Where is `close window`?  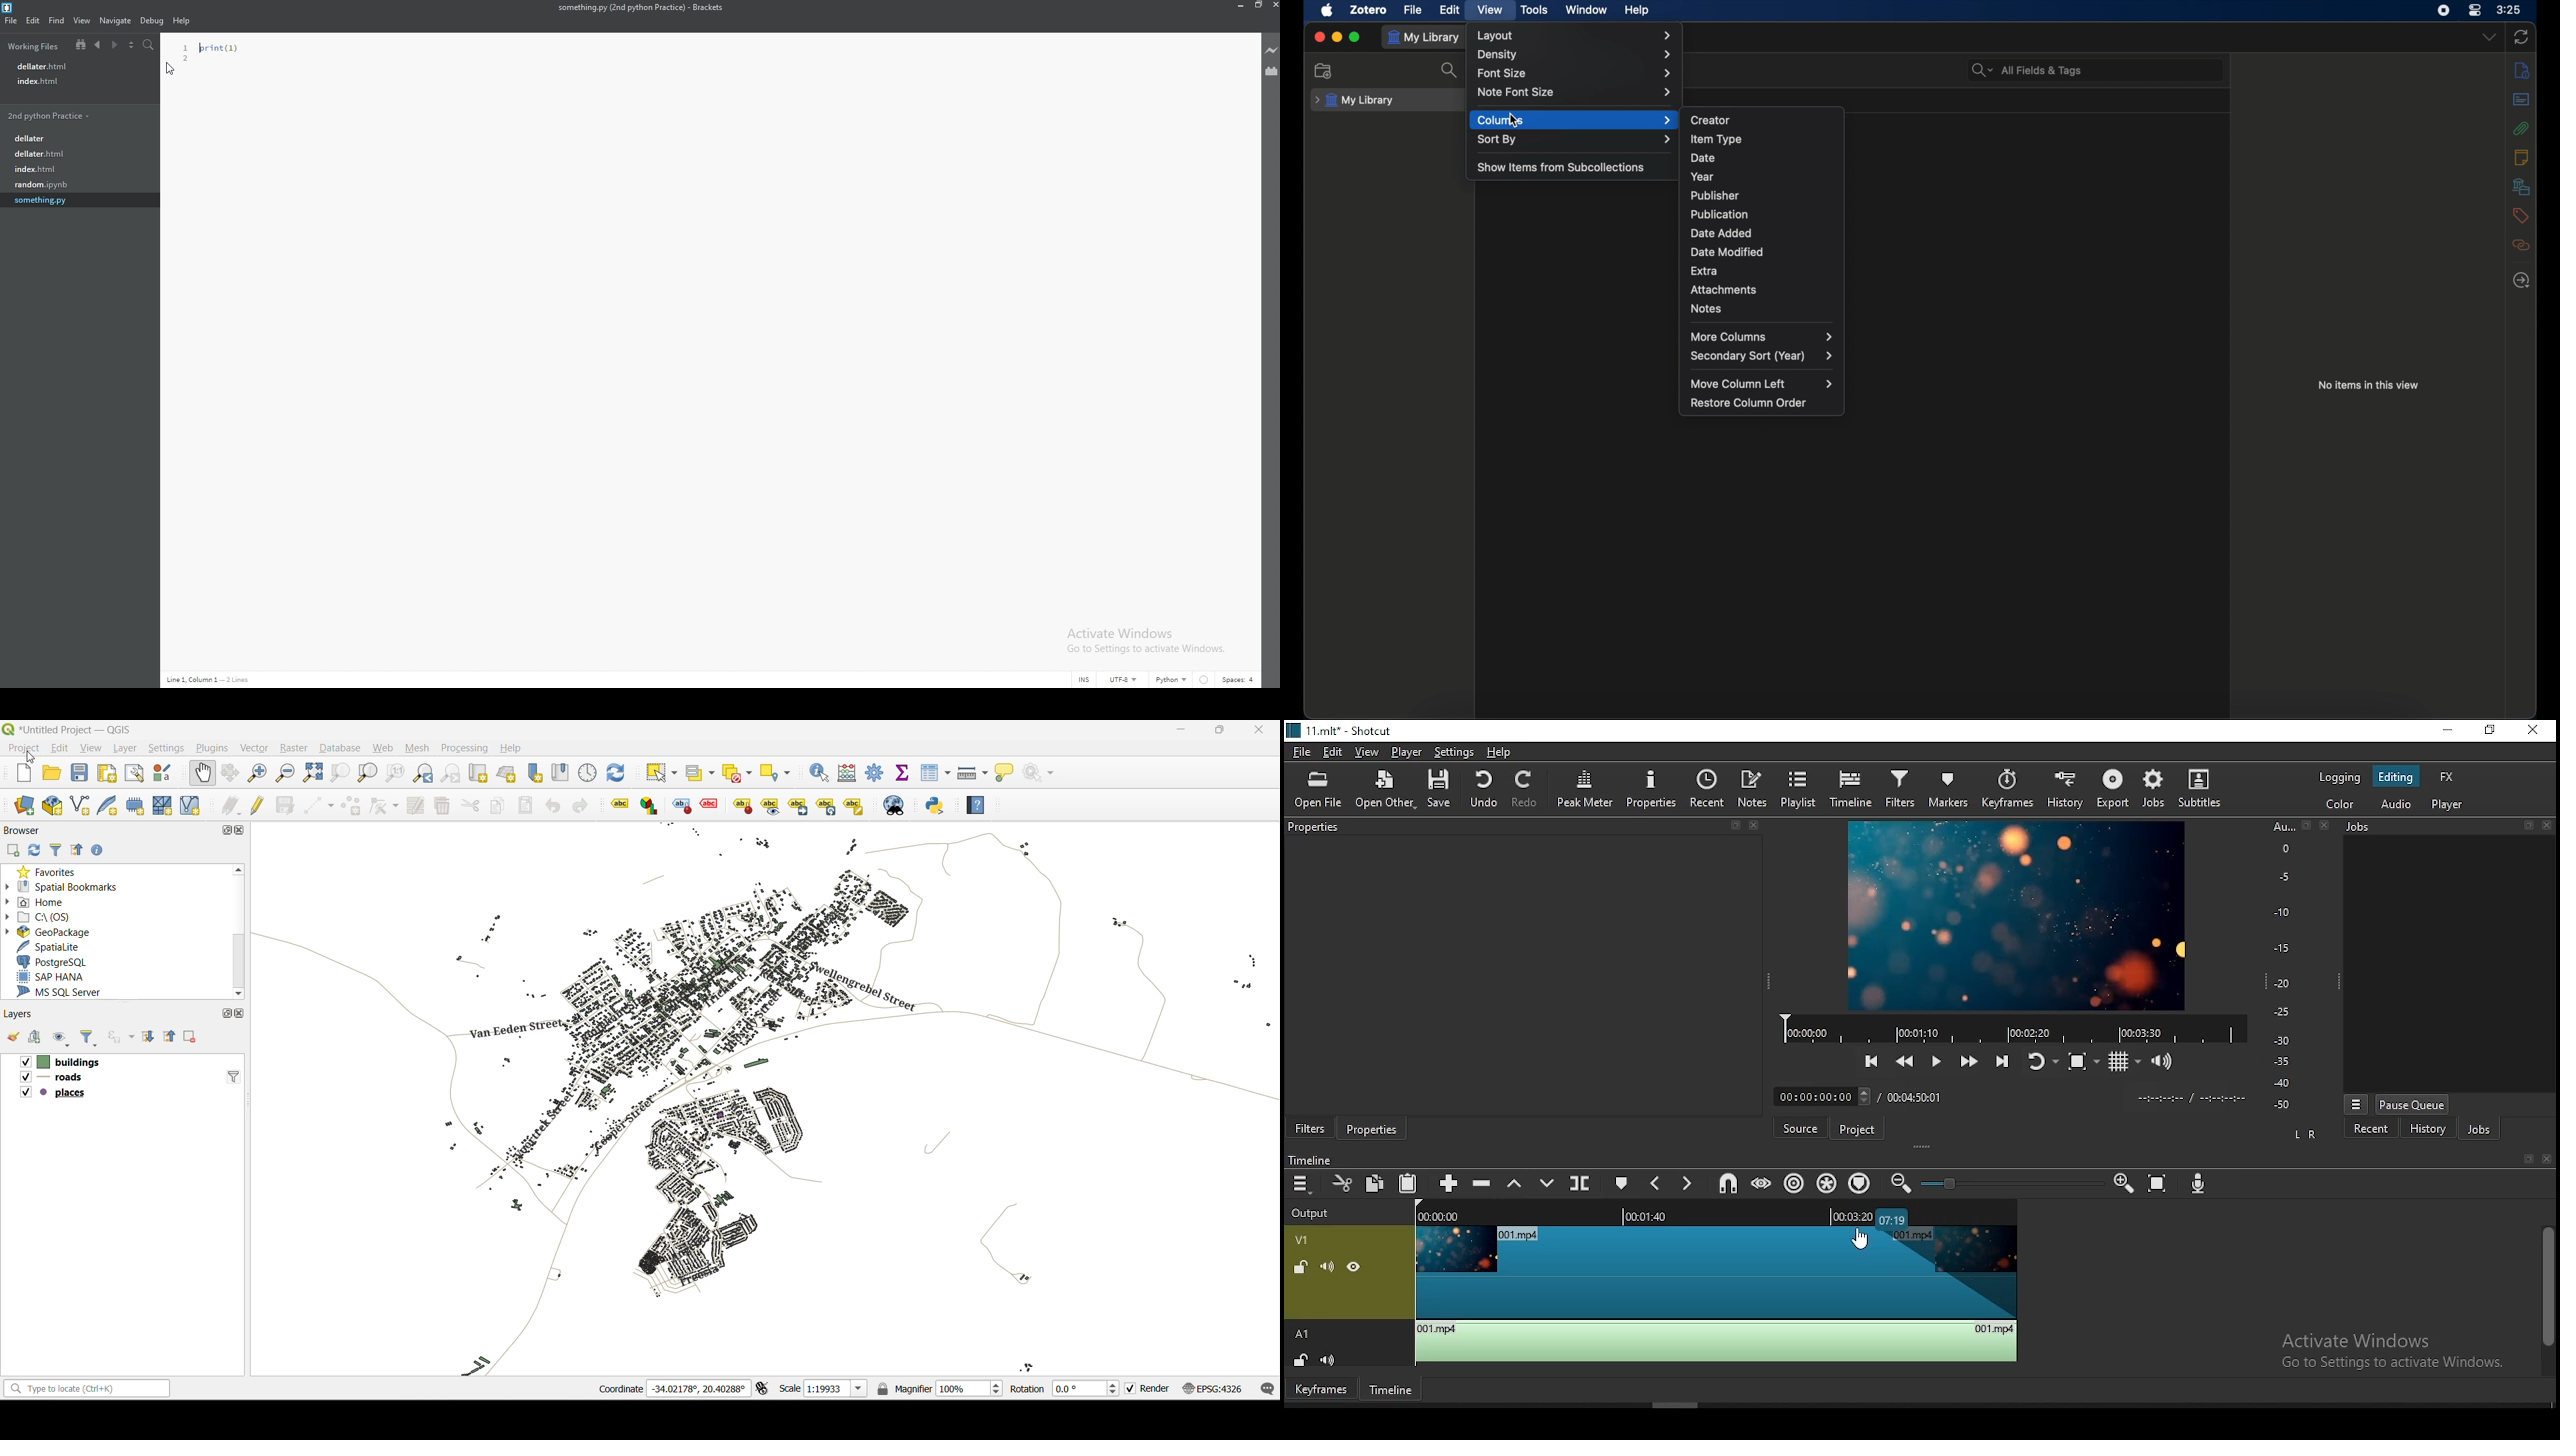
close window is located at coordinates (2531, 731).